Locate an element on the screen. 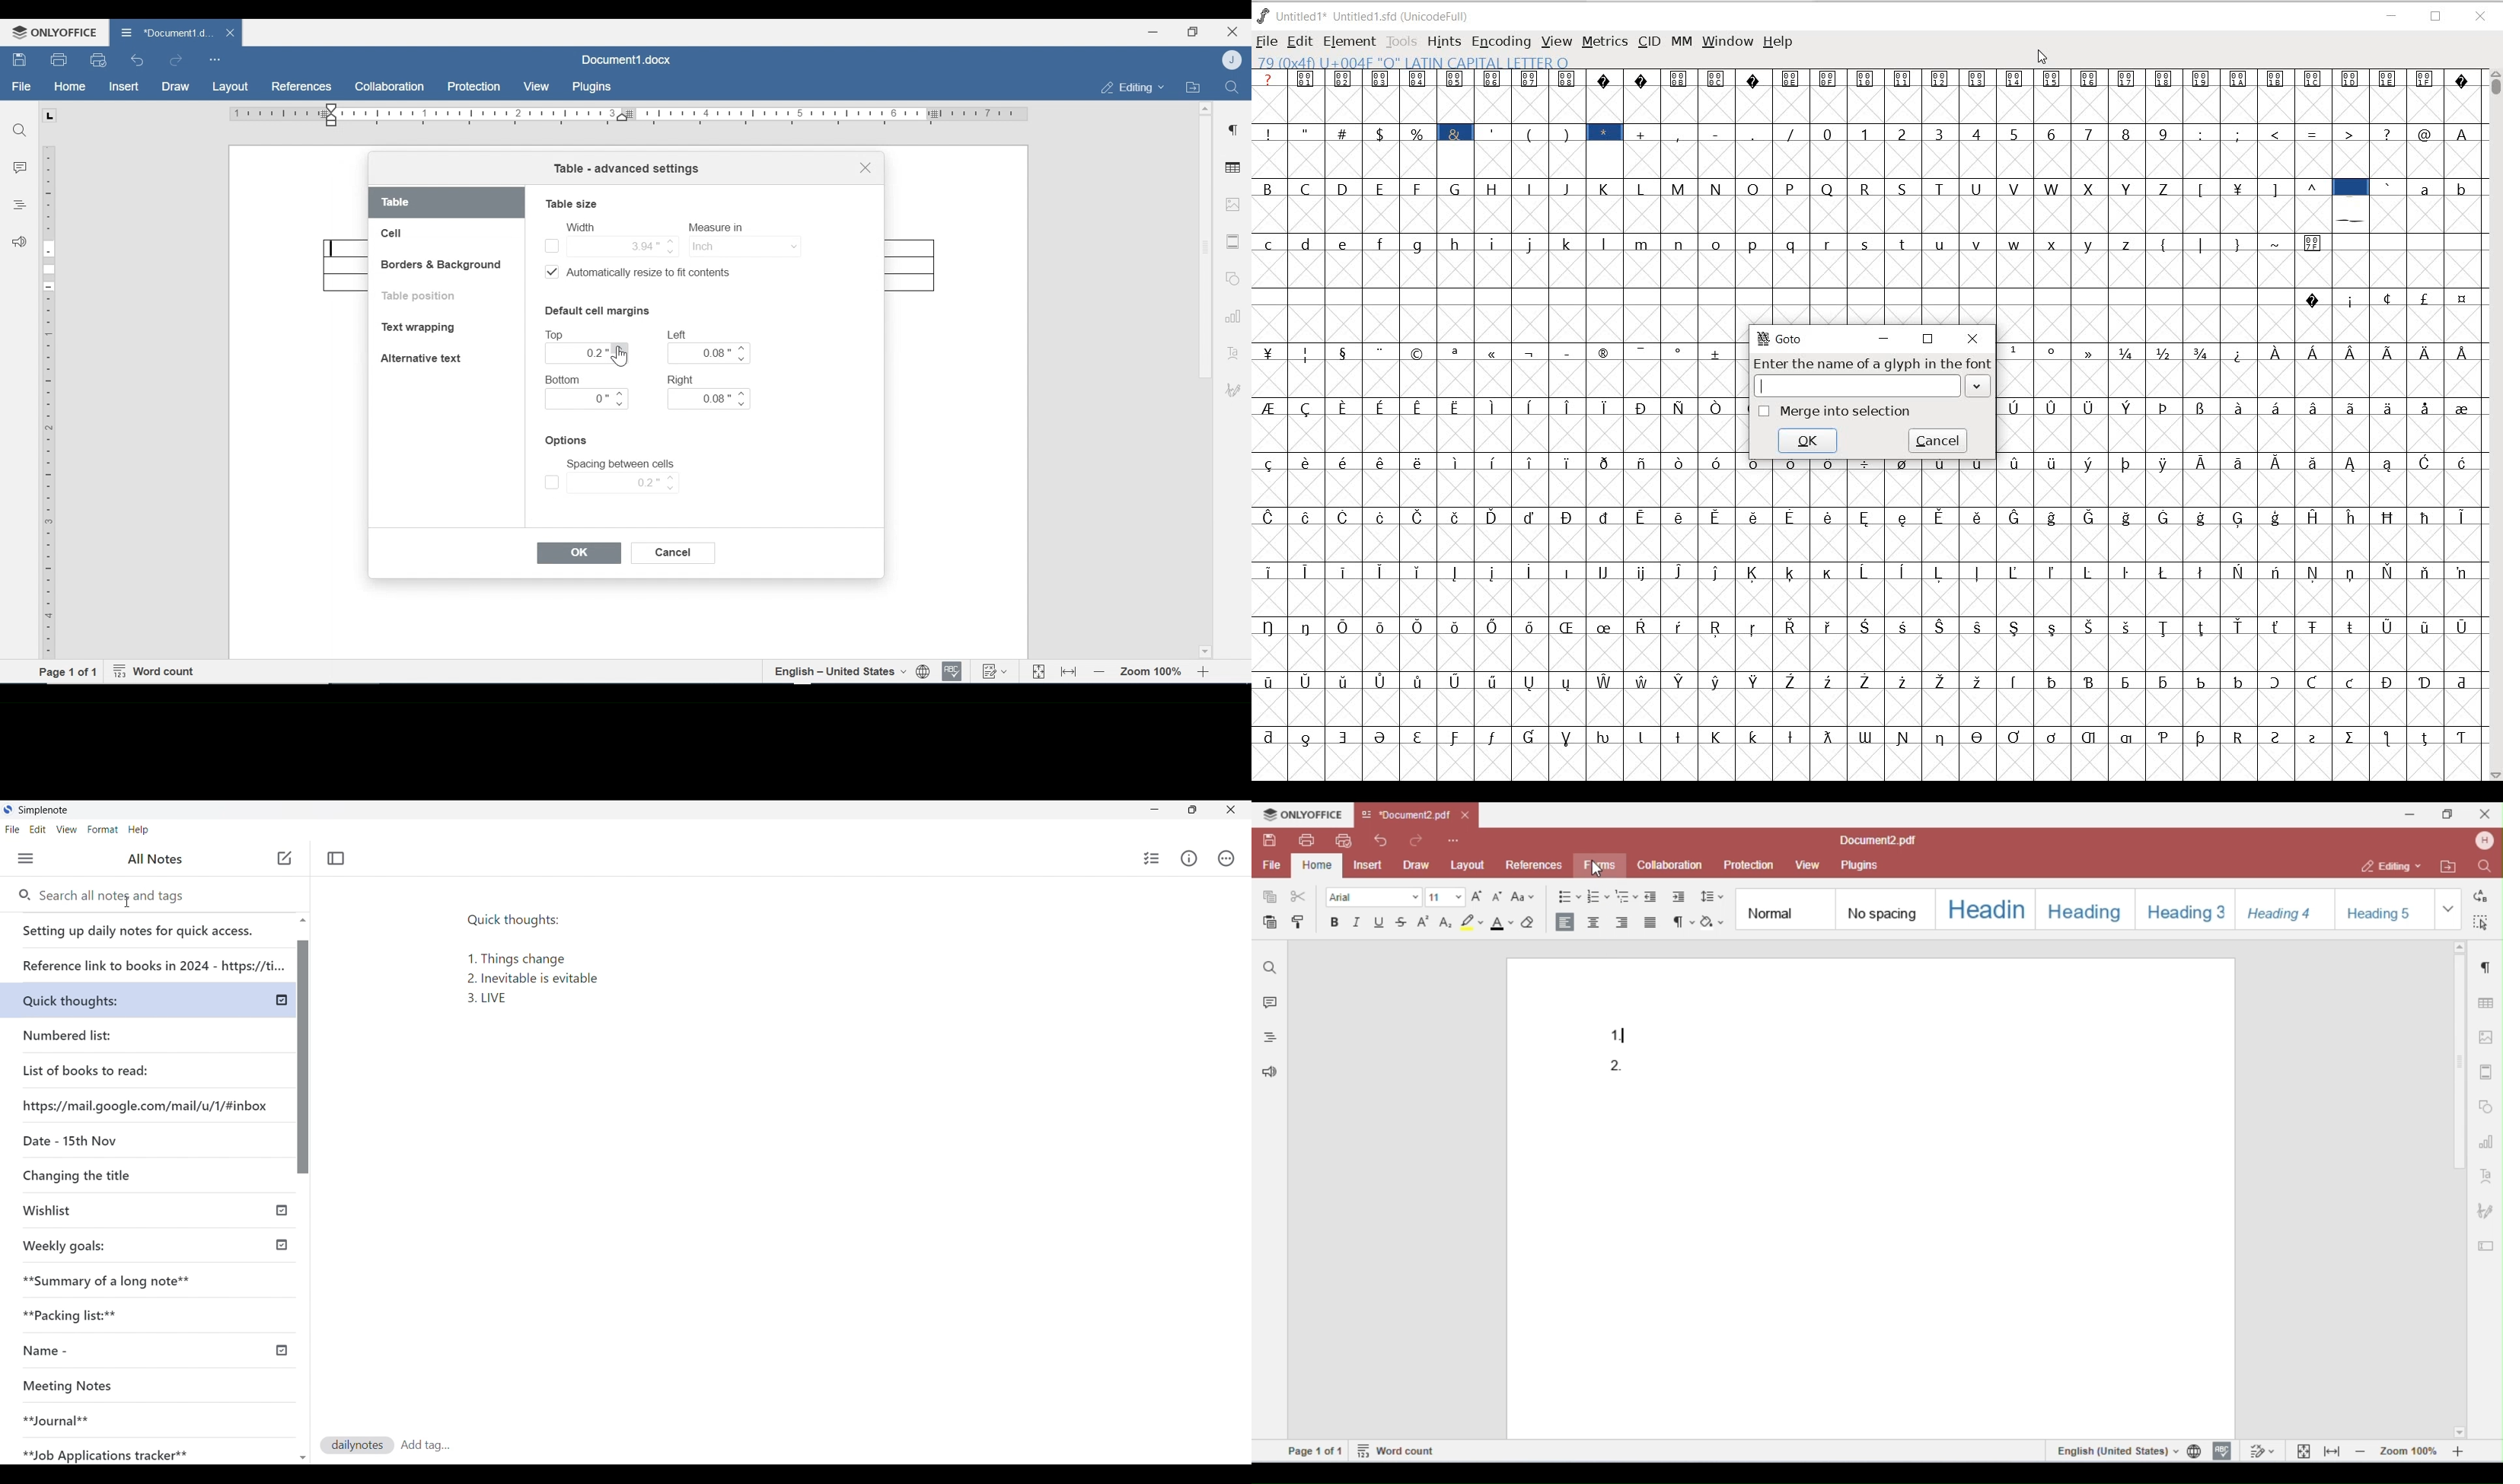 This screenshot has height=1484, width=2520. Word Count is located at coordinates (157, 672).